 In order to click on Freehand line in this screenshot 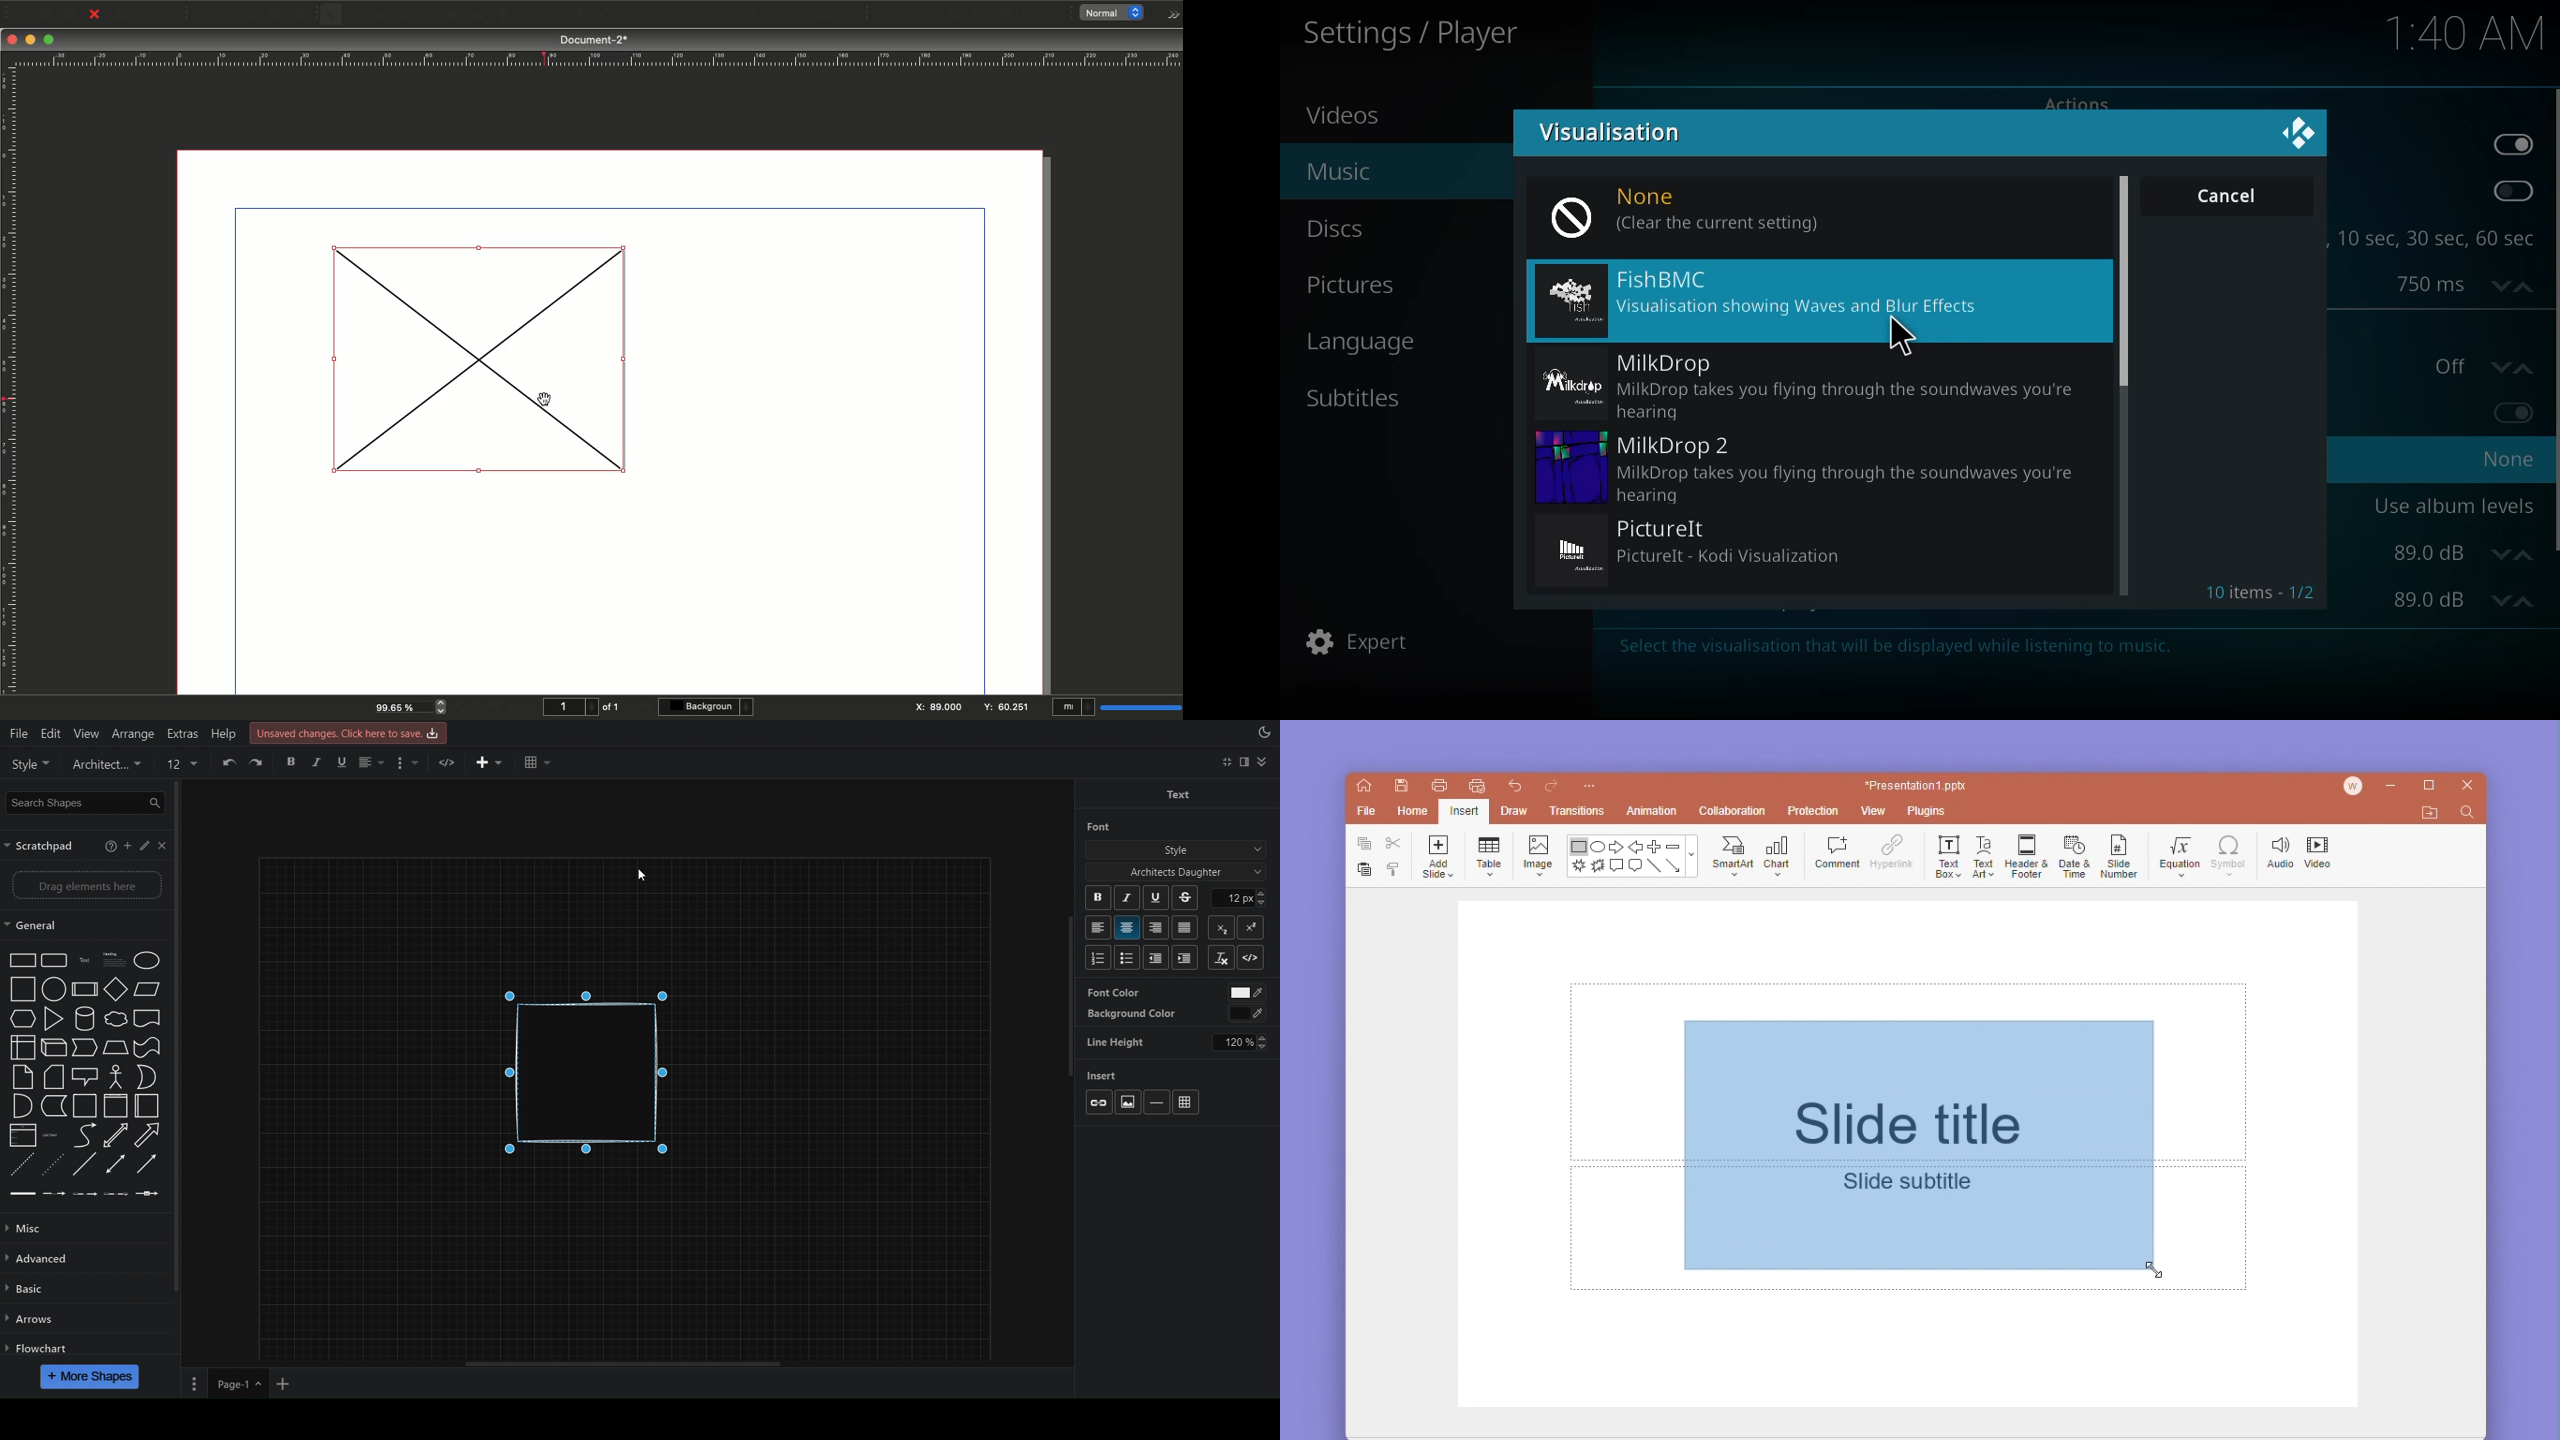, I will do `click(598, 16)`.